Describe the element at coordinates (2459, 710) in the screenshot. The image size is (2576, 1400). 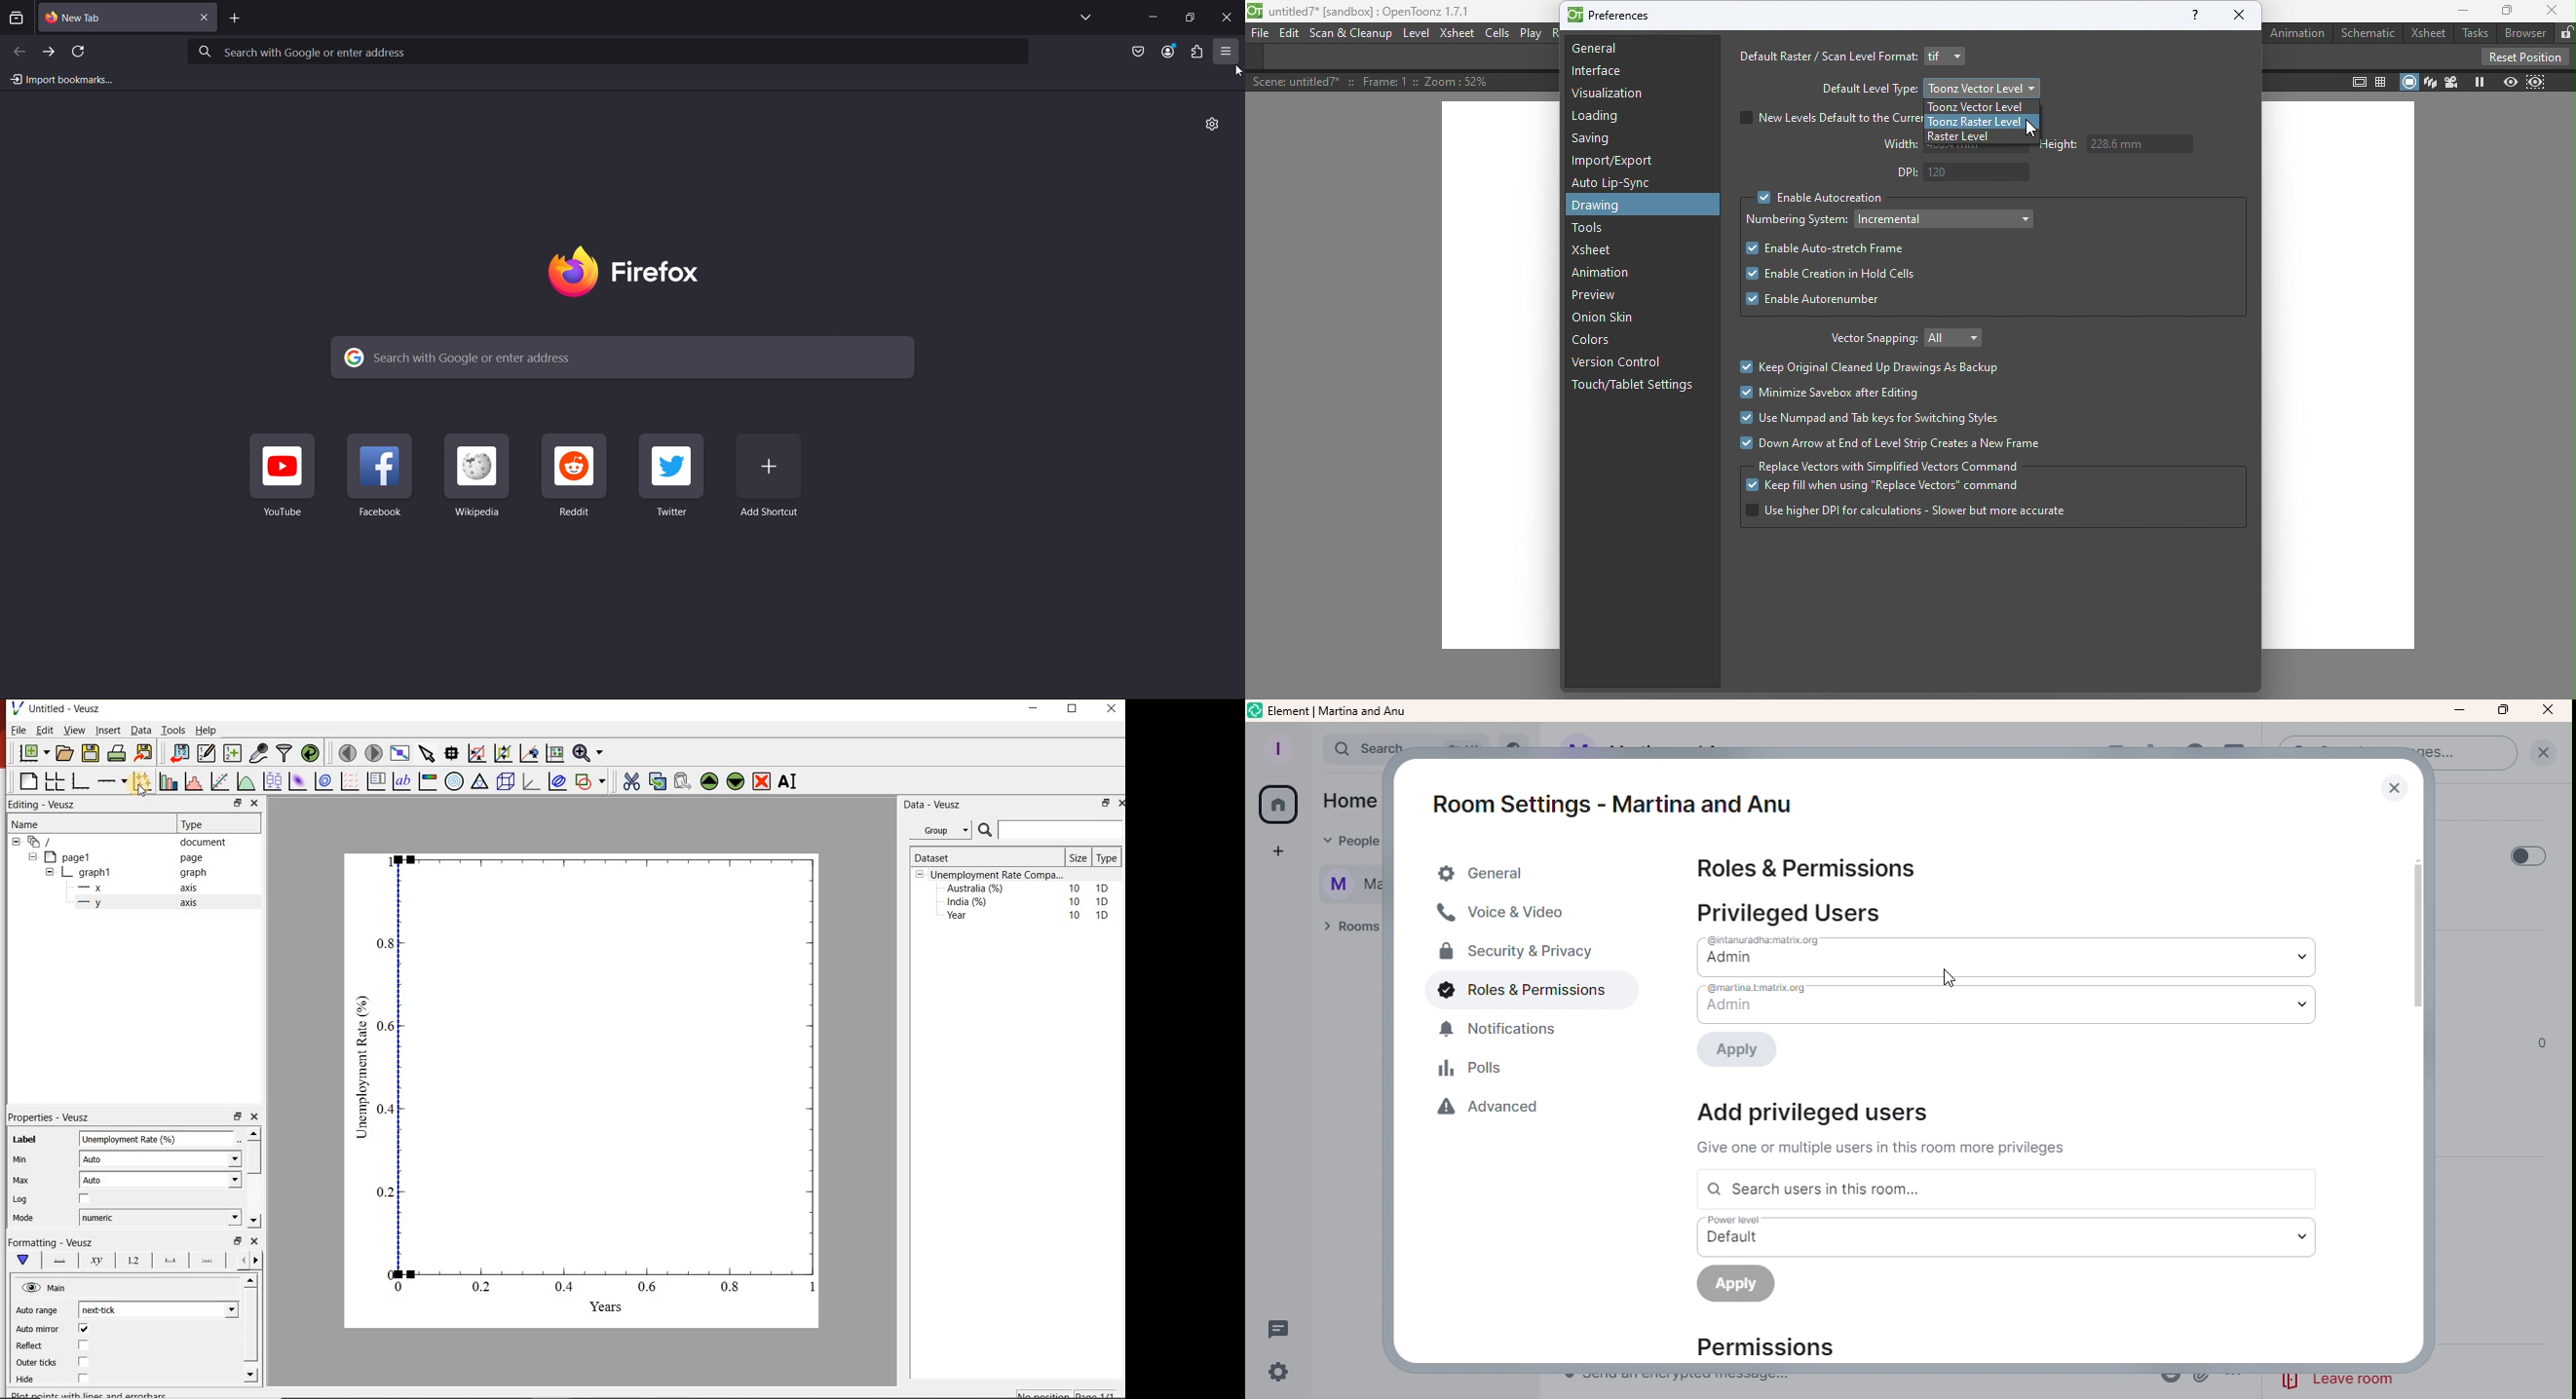
I see `Minimize` at that location.